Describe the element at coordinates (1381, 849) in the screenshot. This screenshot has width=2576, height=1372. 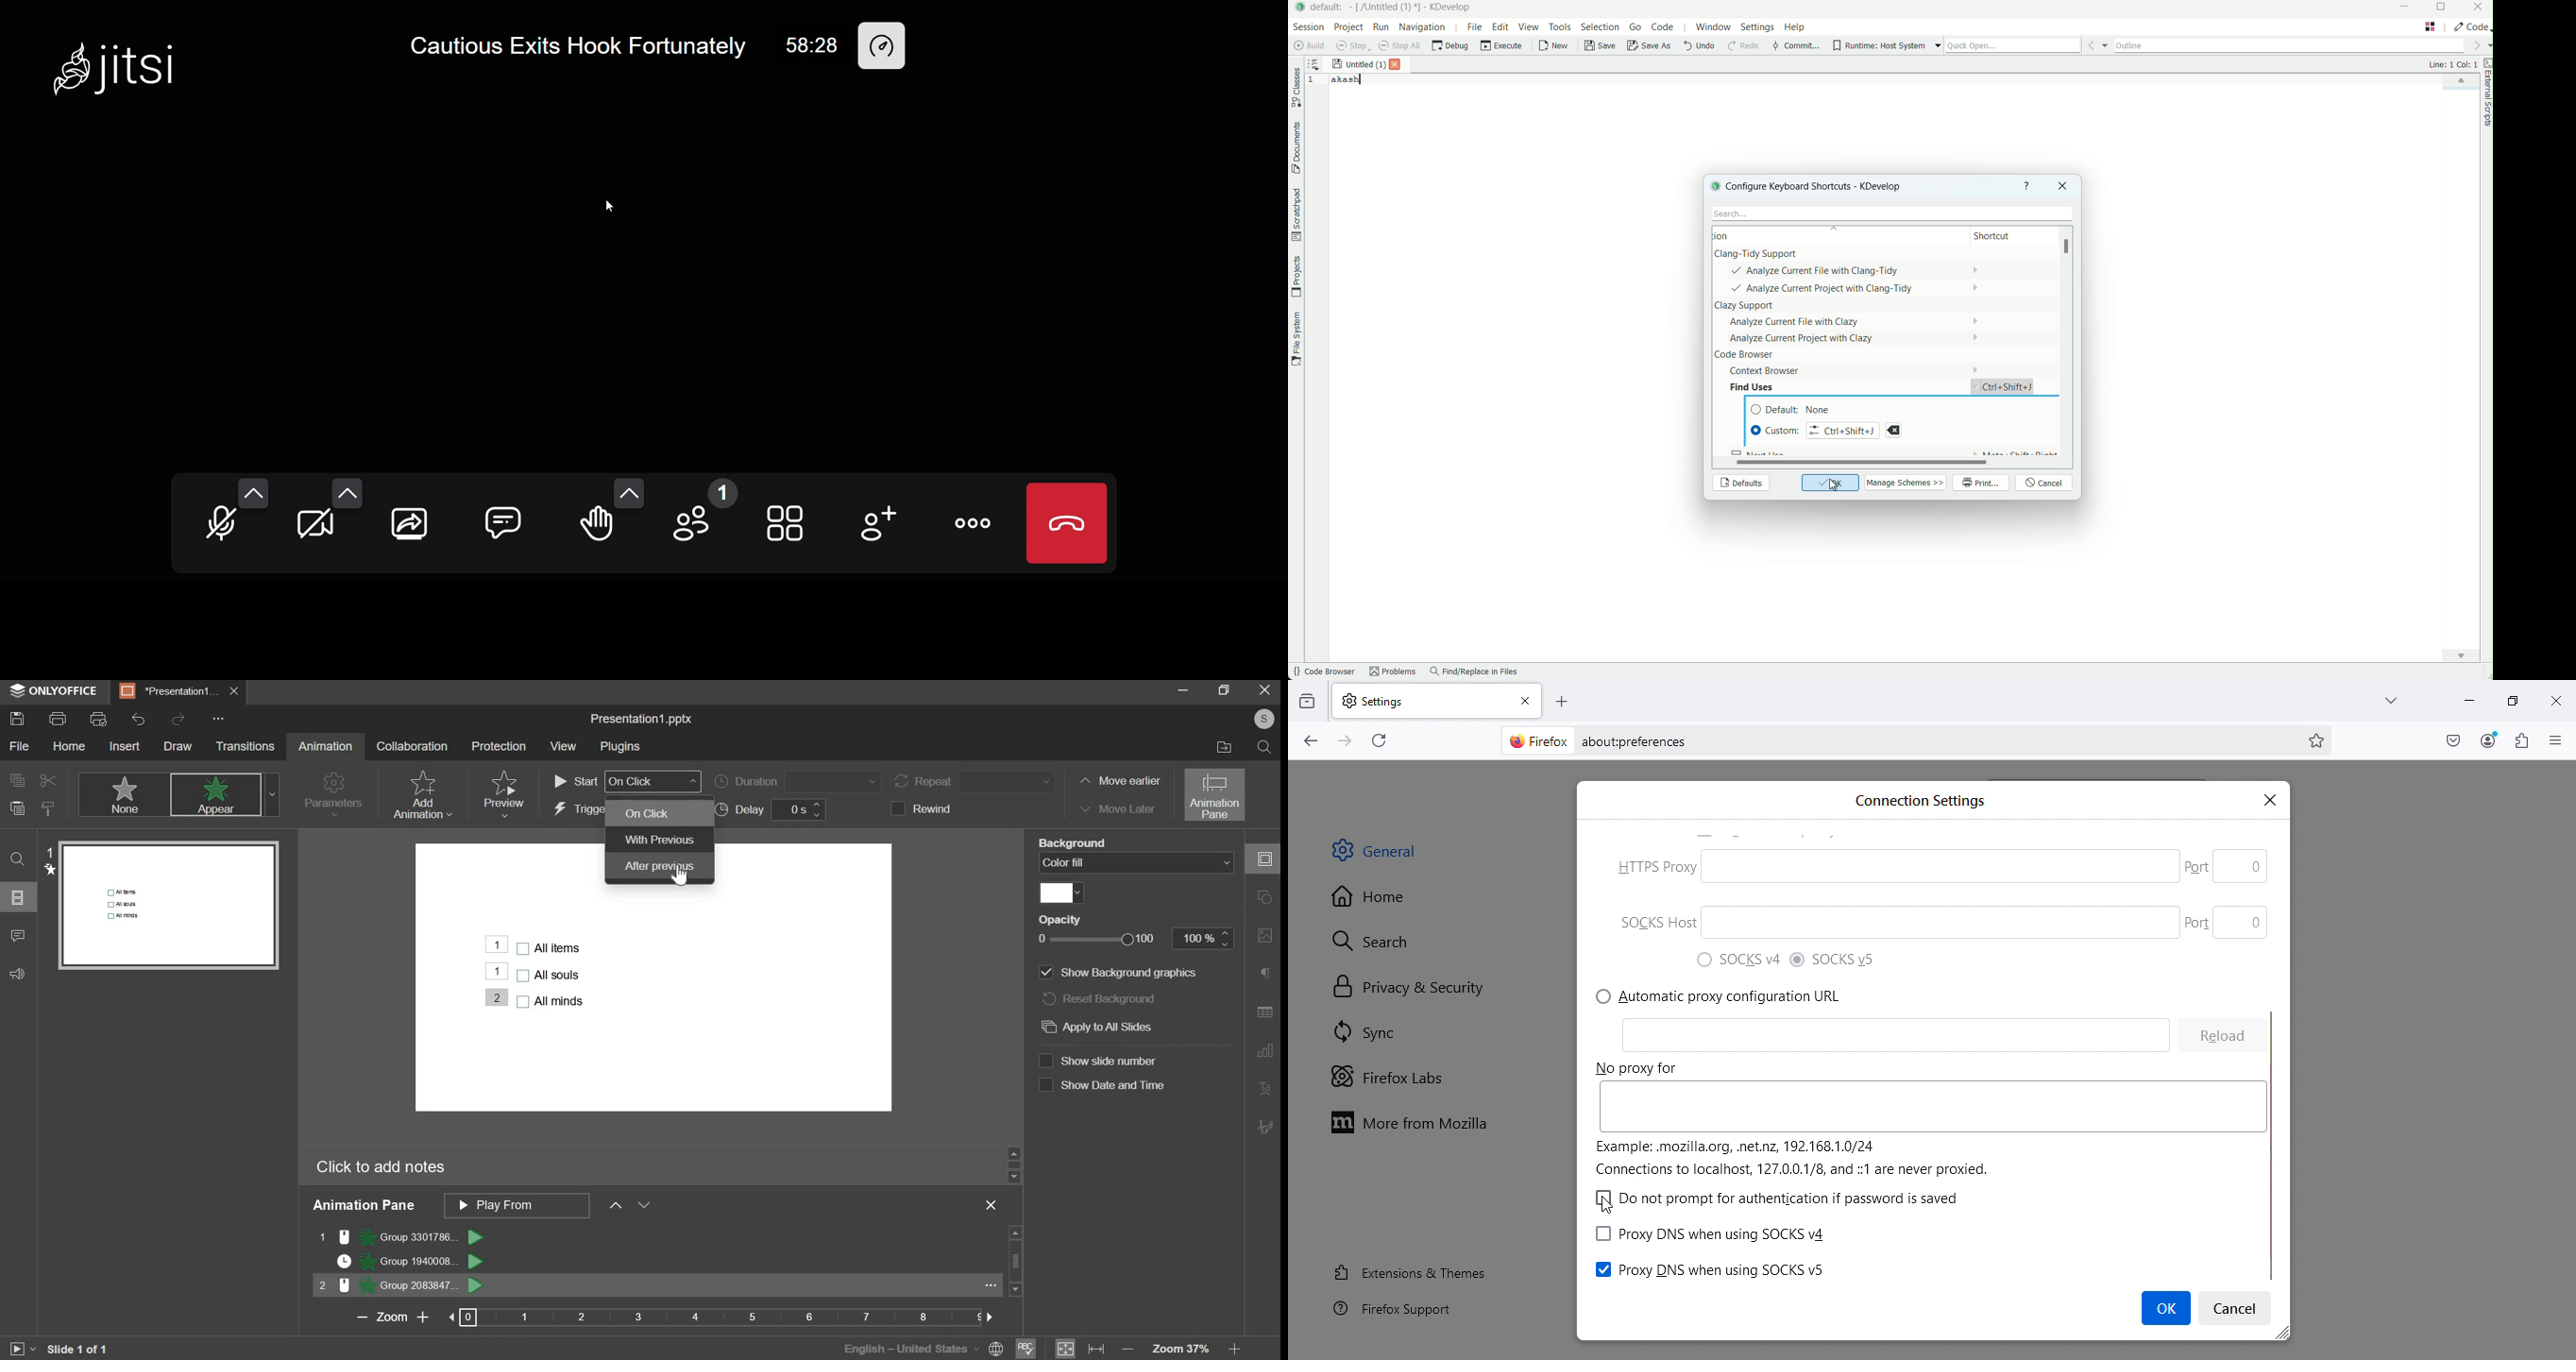
I see `General` at that location.